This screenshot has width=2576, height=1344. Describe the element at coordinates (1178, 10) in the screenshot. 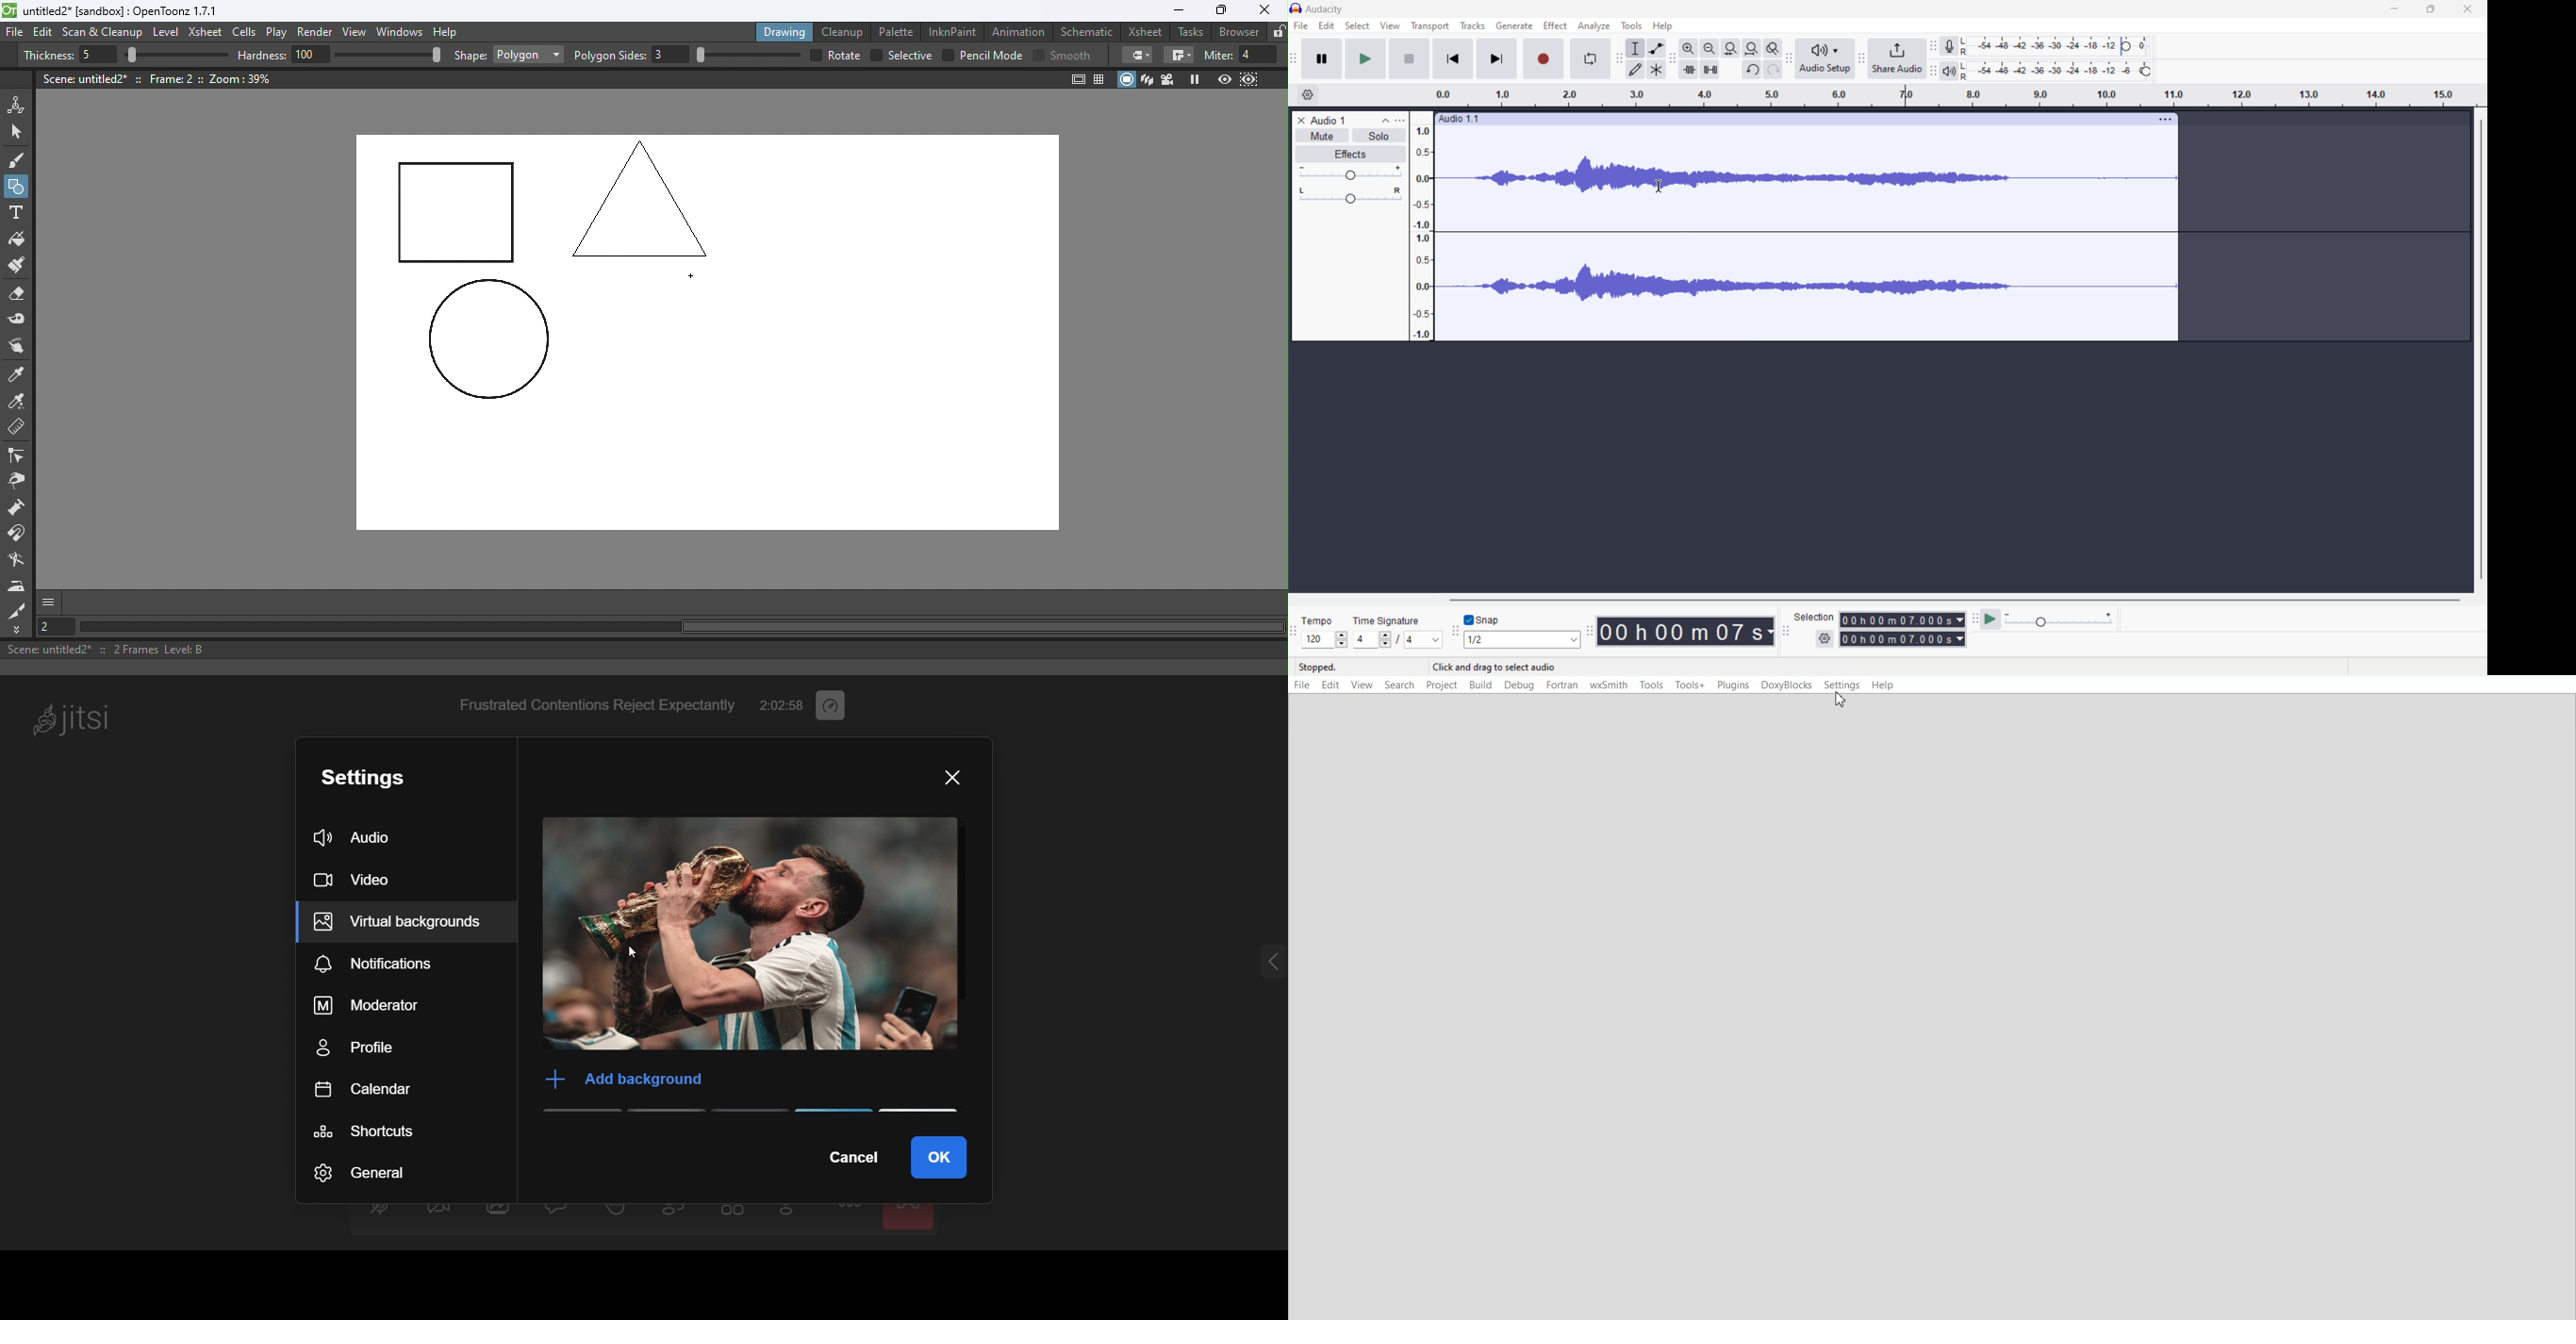

I see `Minimize` at that location.